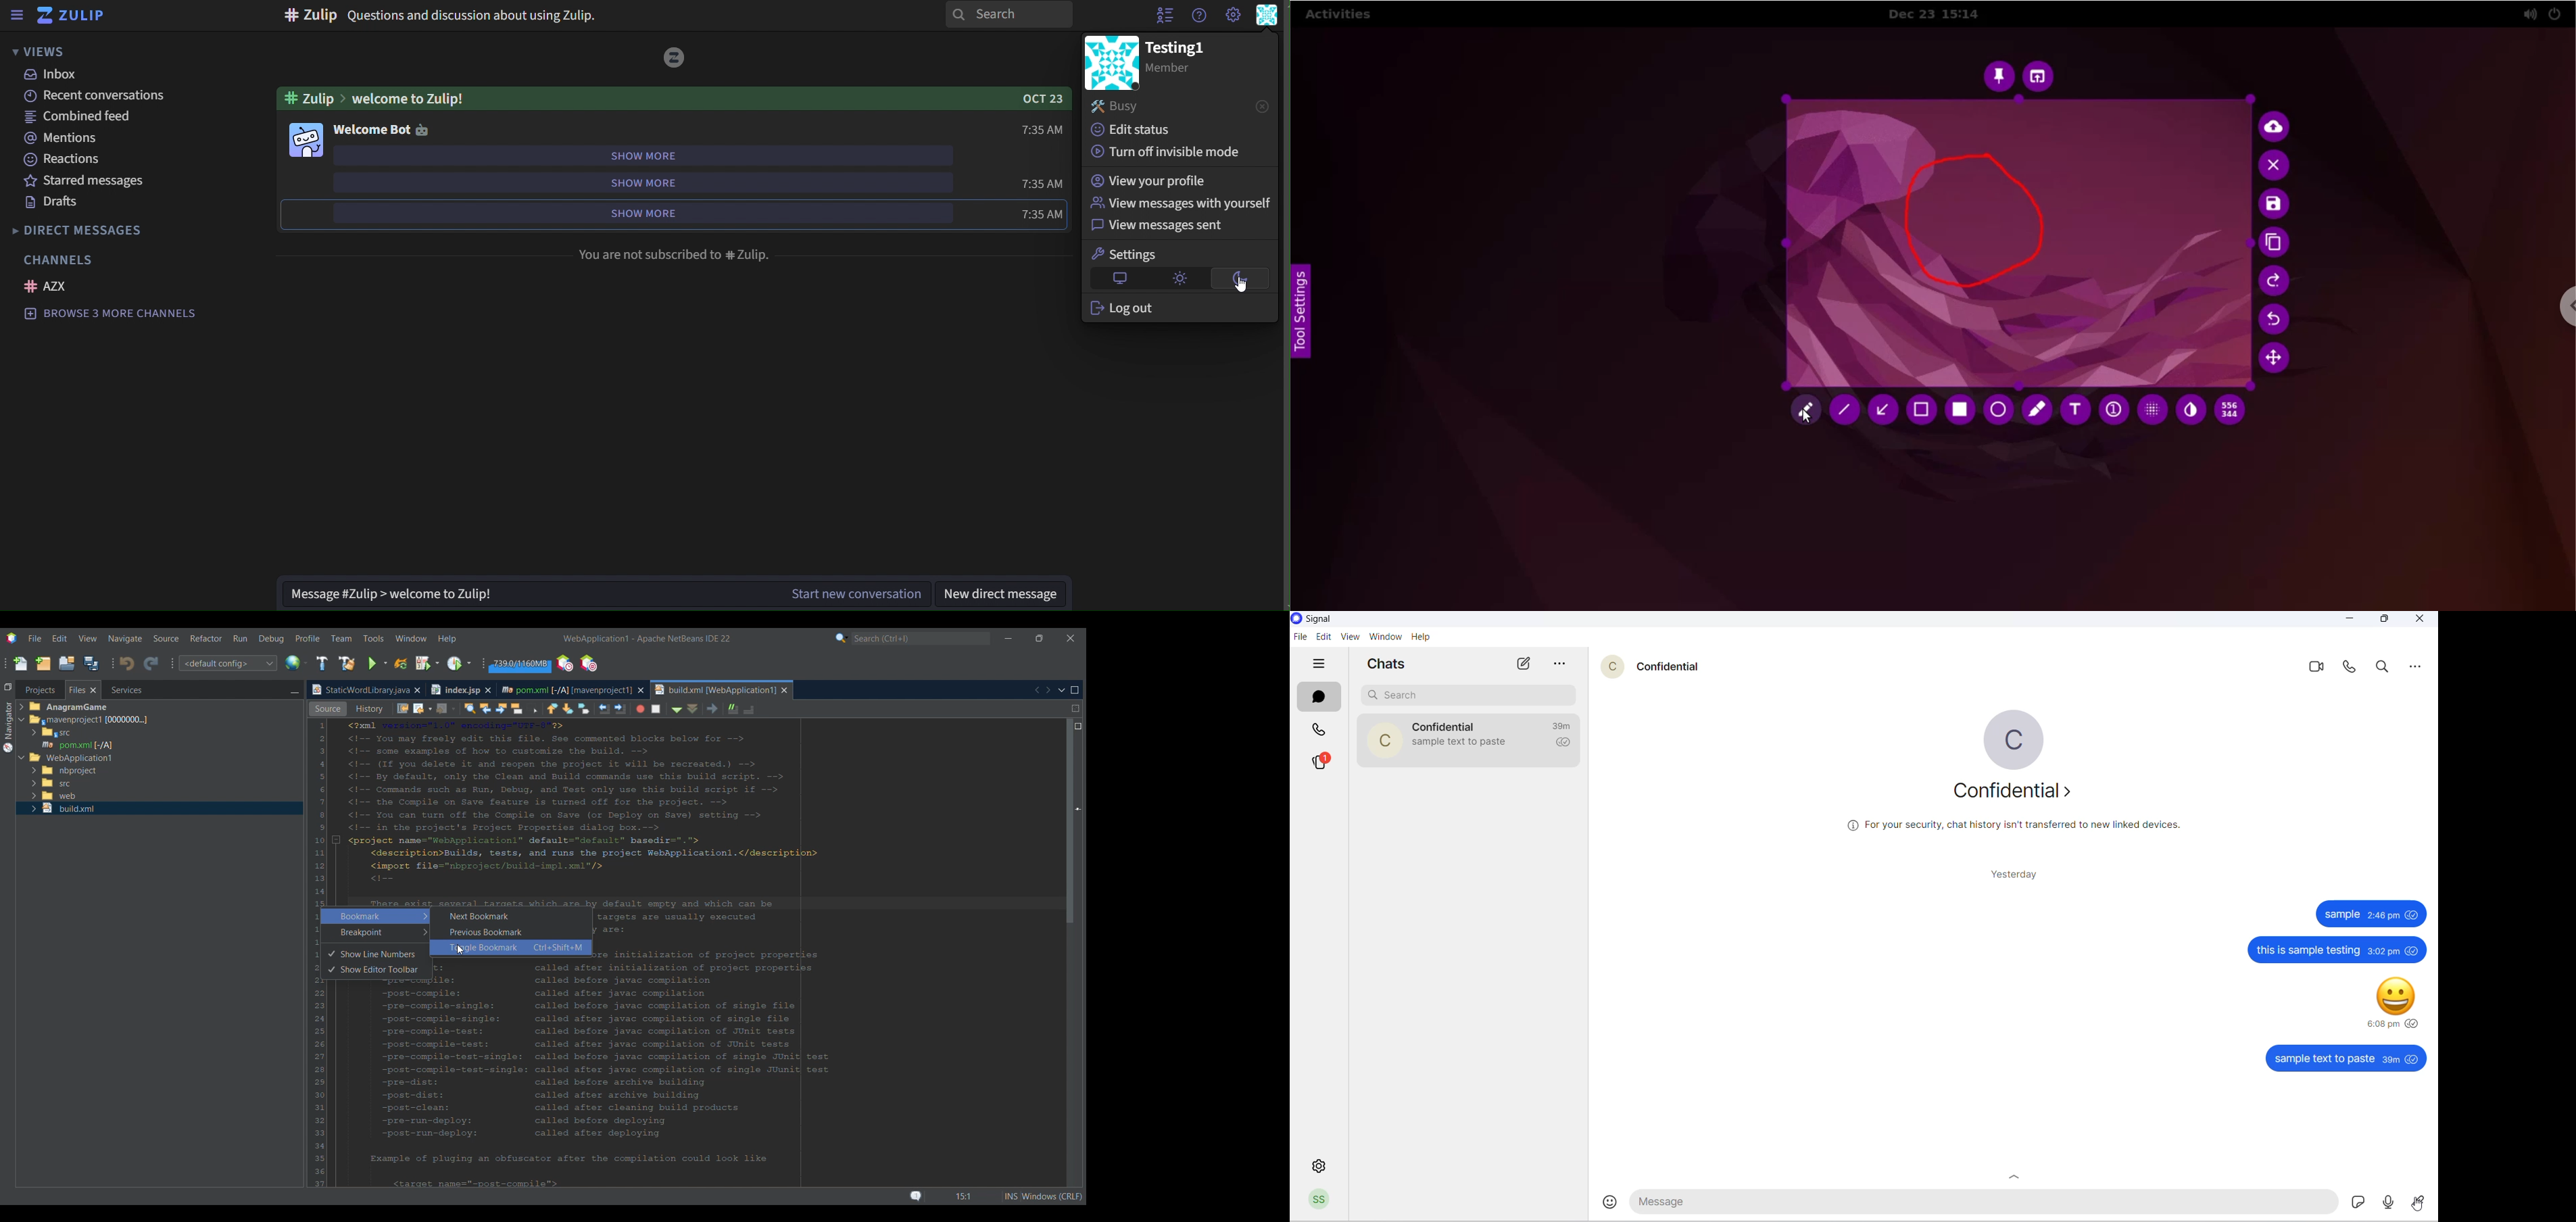 This screenshot has width=2576, height=1232. Describe the element at coordinates (442, 16) in the screenshot. I see `#Zulip Question and discussion about using Zulip` at that location.